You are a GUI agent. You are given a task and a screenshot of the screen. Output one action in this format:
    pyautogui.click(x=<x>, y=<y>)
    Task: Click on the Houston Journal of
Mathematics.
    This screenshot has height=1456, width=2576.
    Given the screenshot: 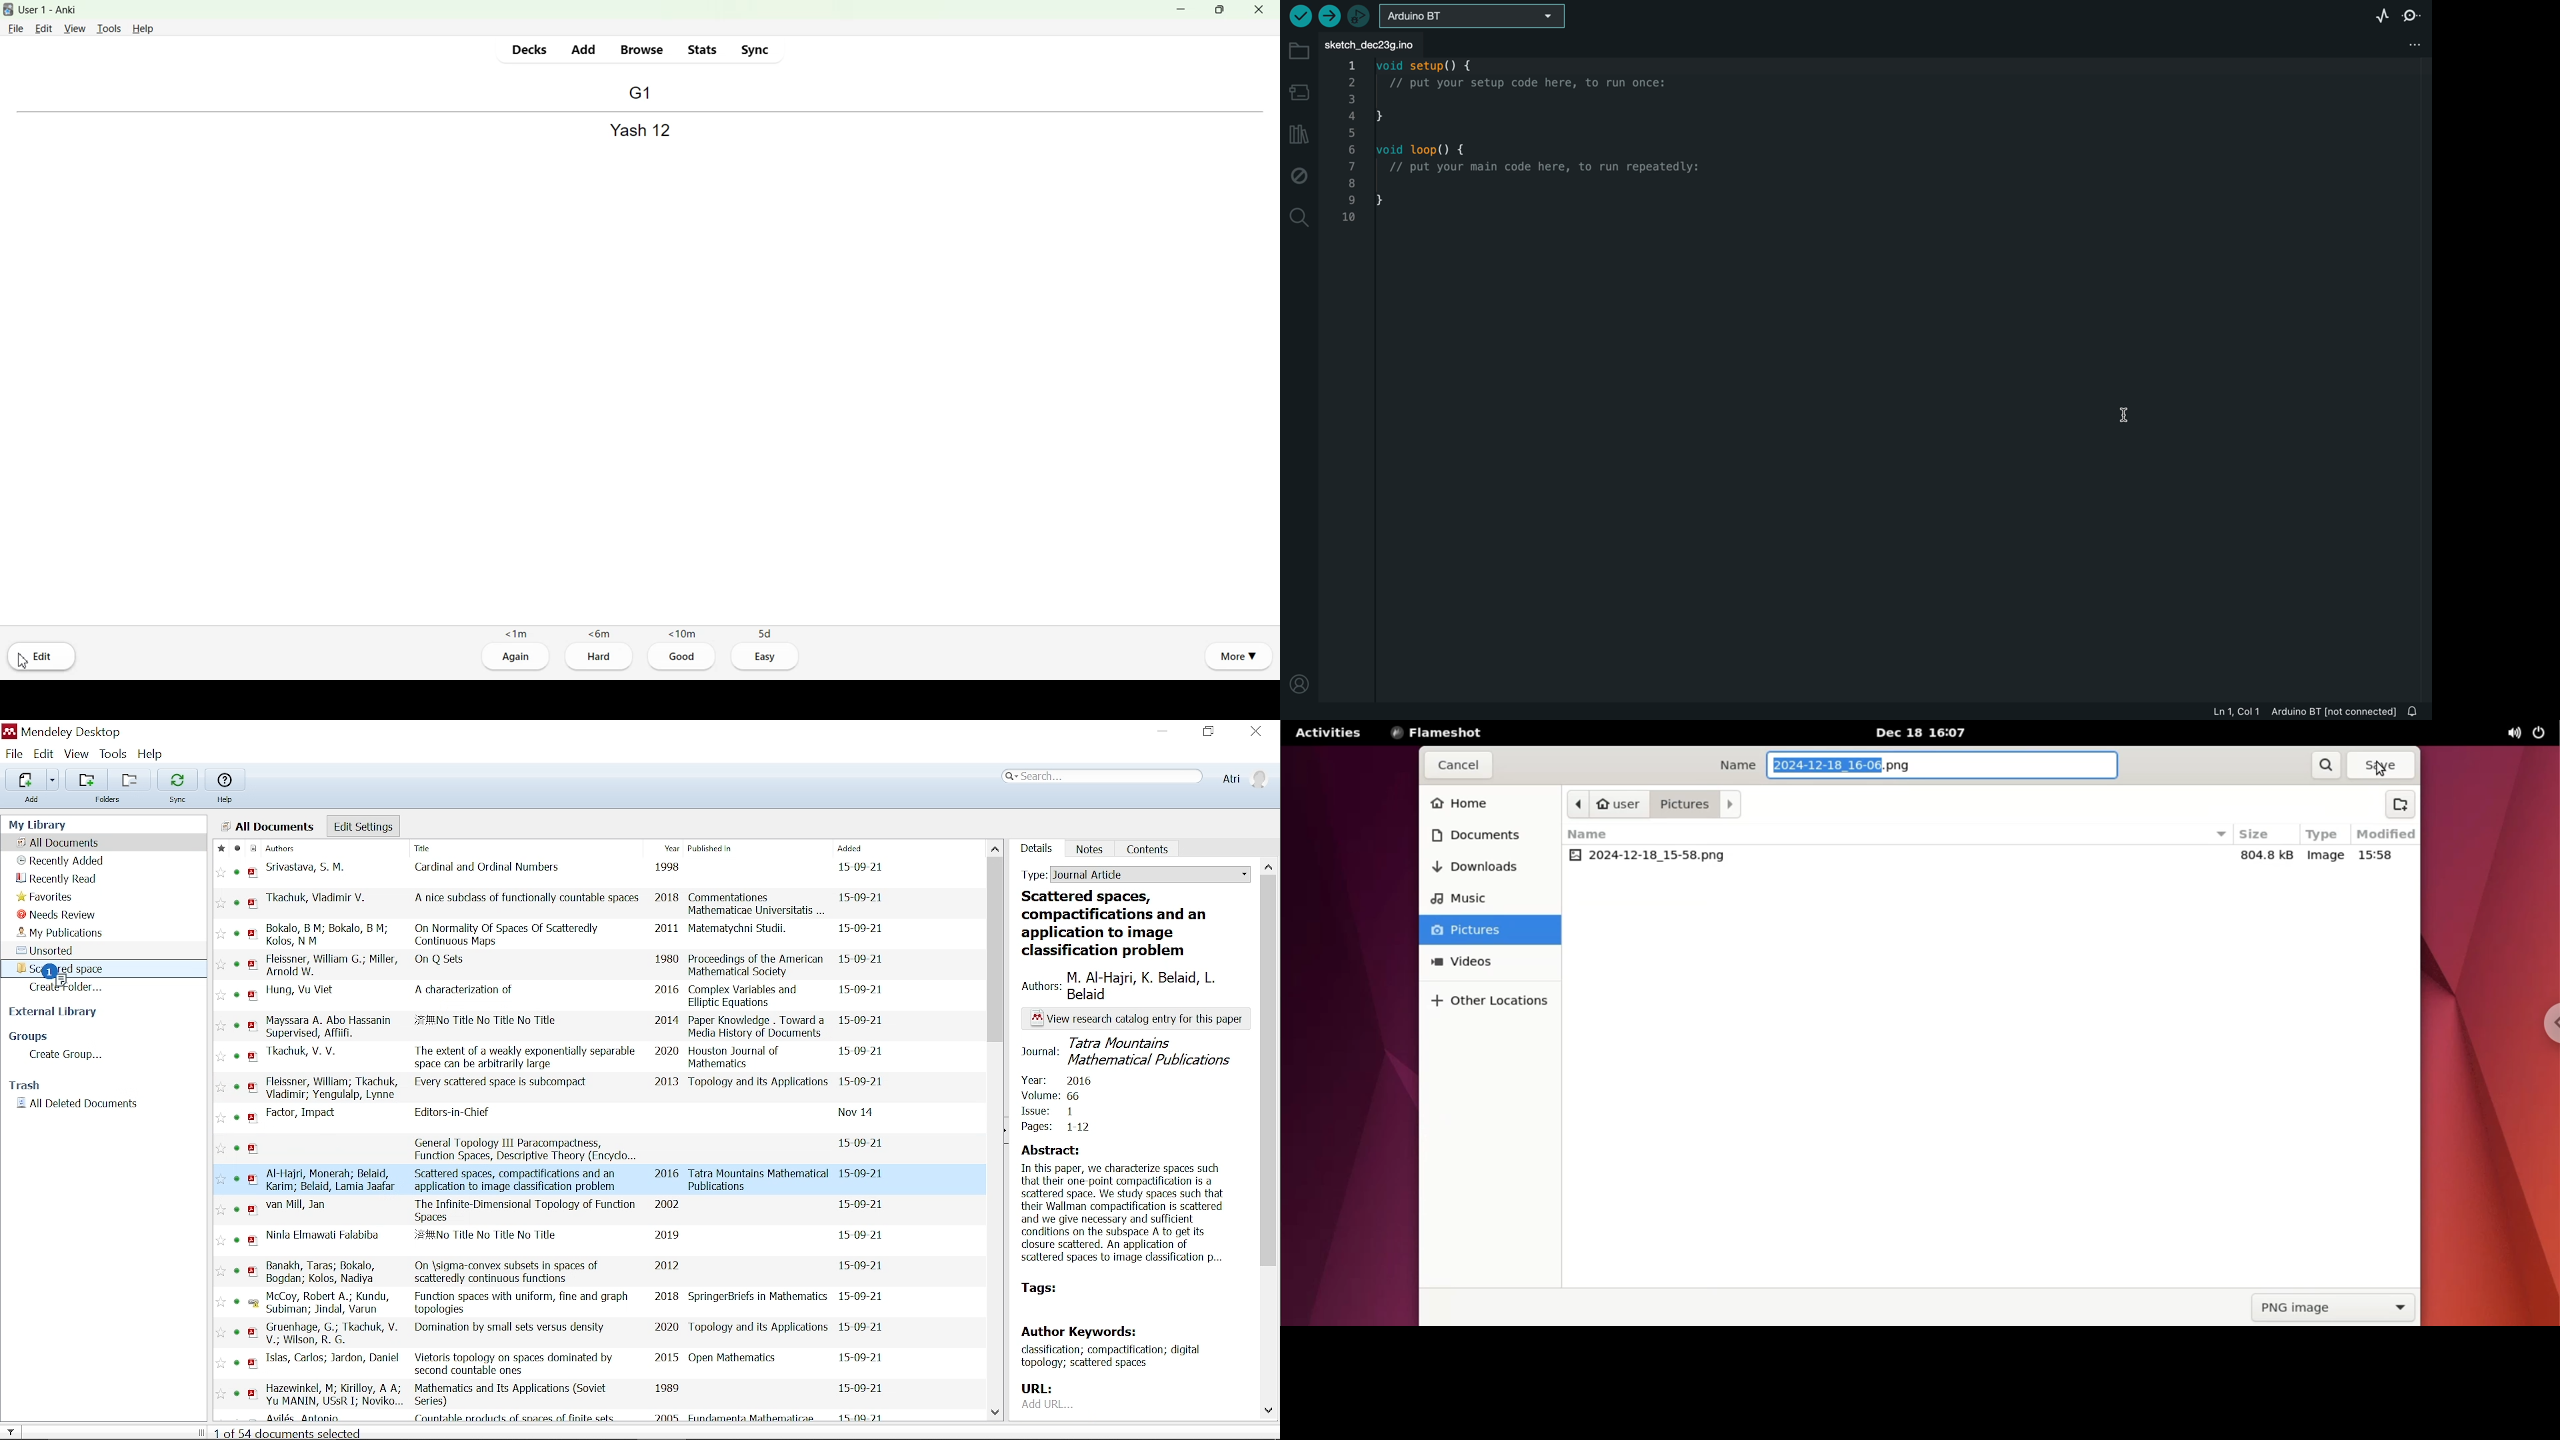 What is the action you would take?
    pyautogui.click(x=740, y=1058)
    